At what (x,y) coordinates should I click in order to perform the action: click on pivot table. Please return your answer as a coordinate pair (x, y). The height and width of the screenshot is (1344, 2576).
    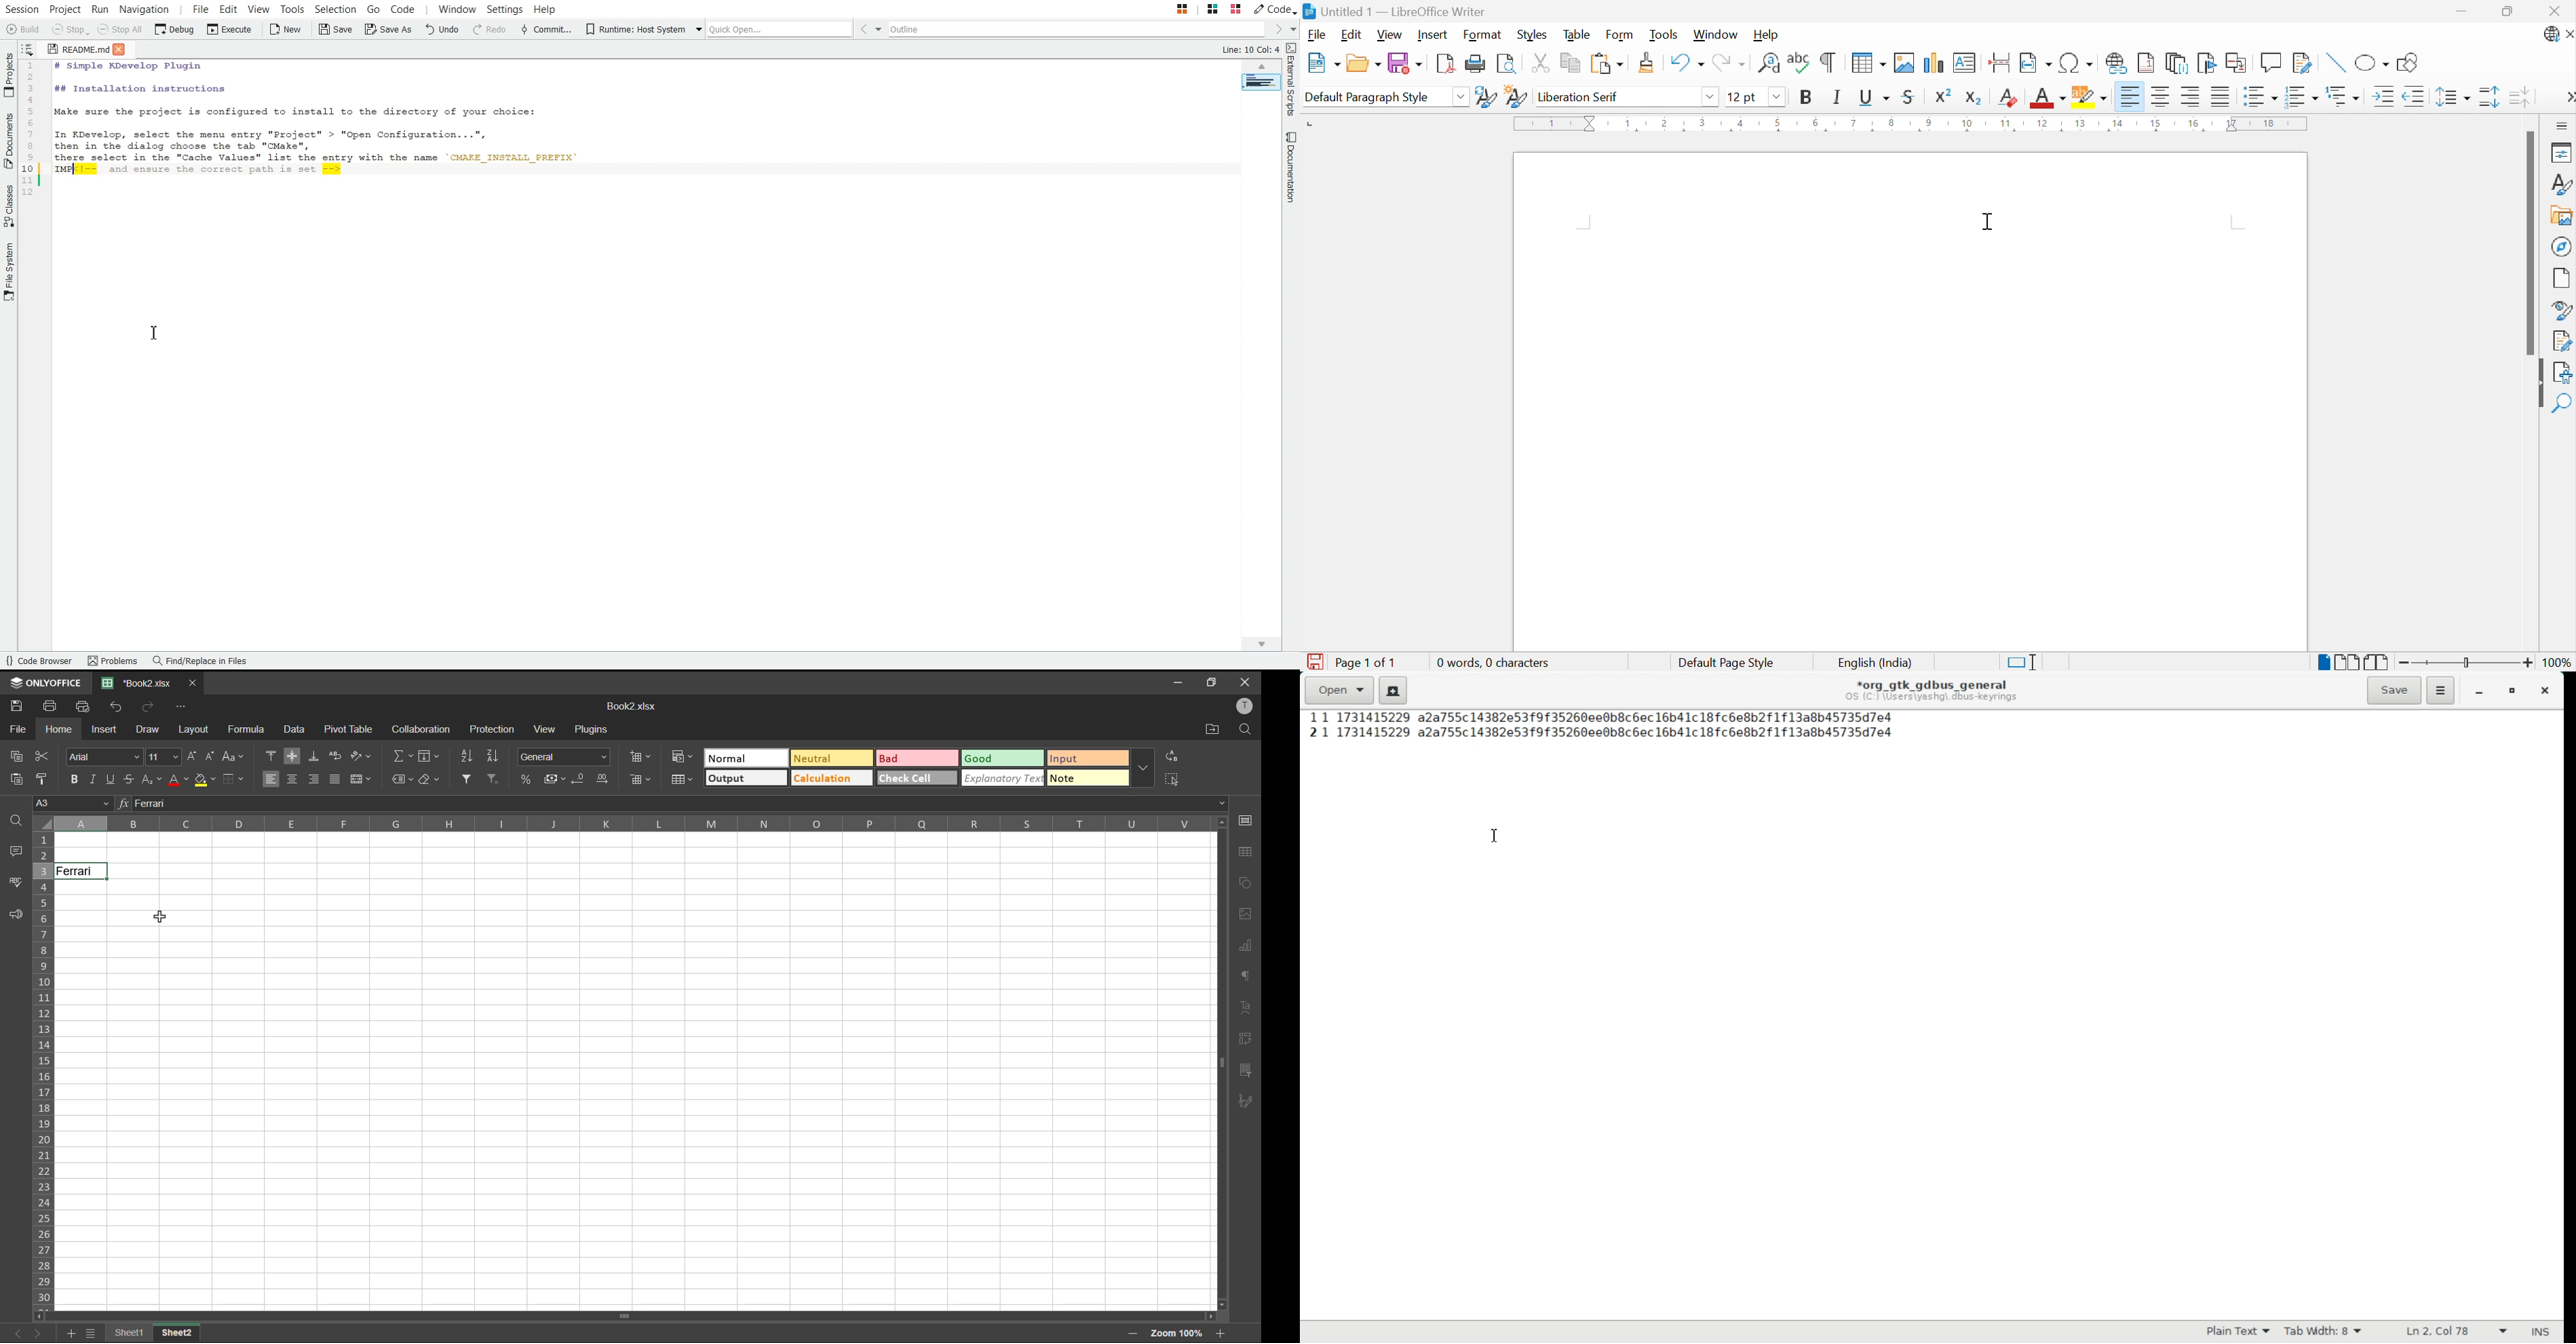
    Looking at the image, I should click on (349, 728).